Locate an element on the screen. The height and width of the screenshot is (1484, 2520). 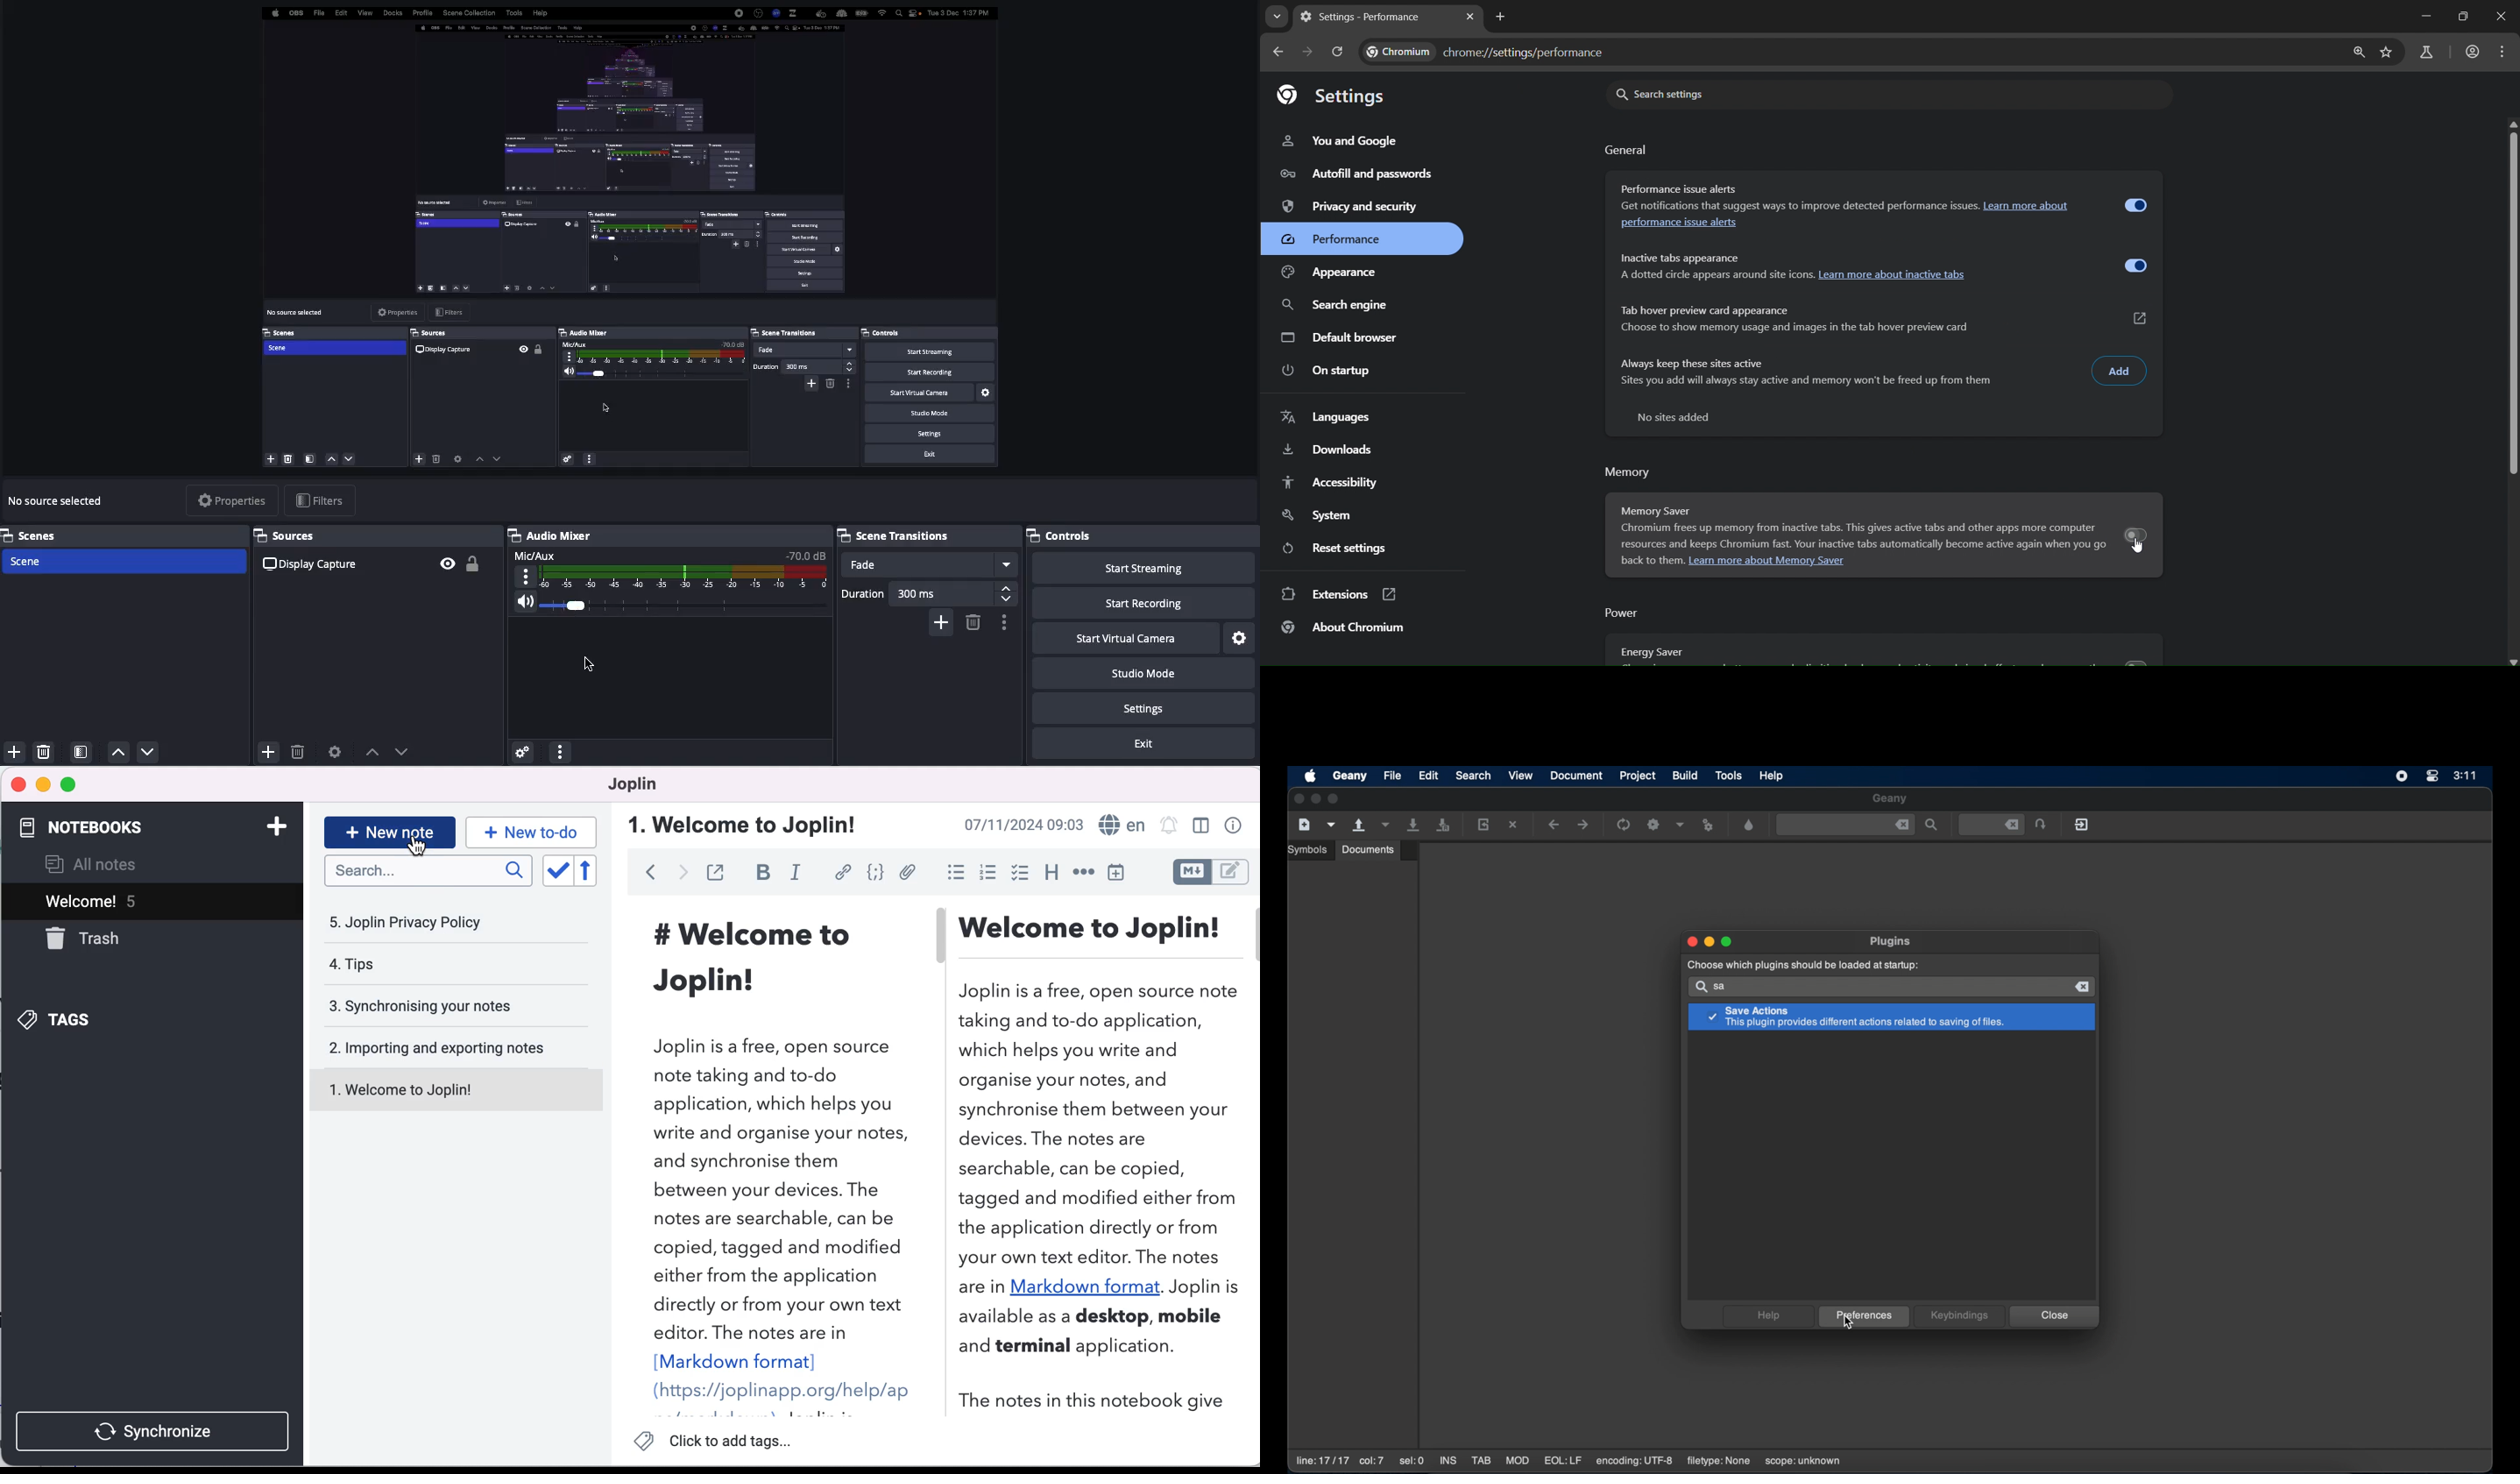
Delete is located at coordinates (44, 748).